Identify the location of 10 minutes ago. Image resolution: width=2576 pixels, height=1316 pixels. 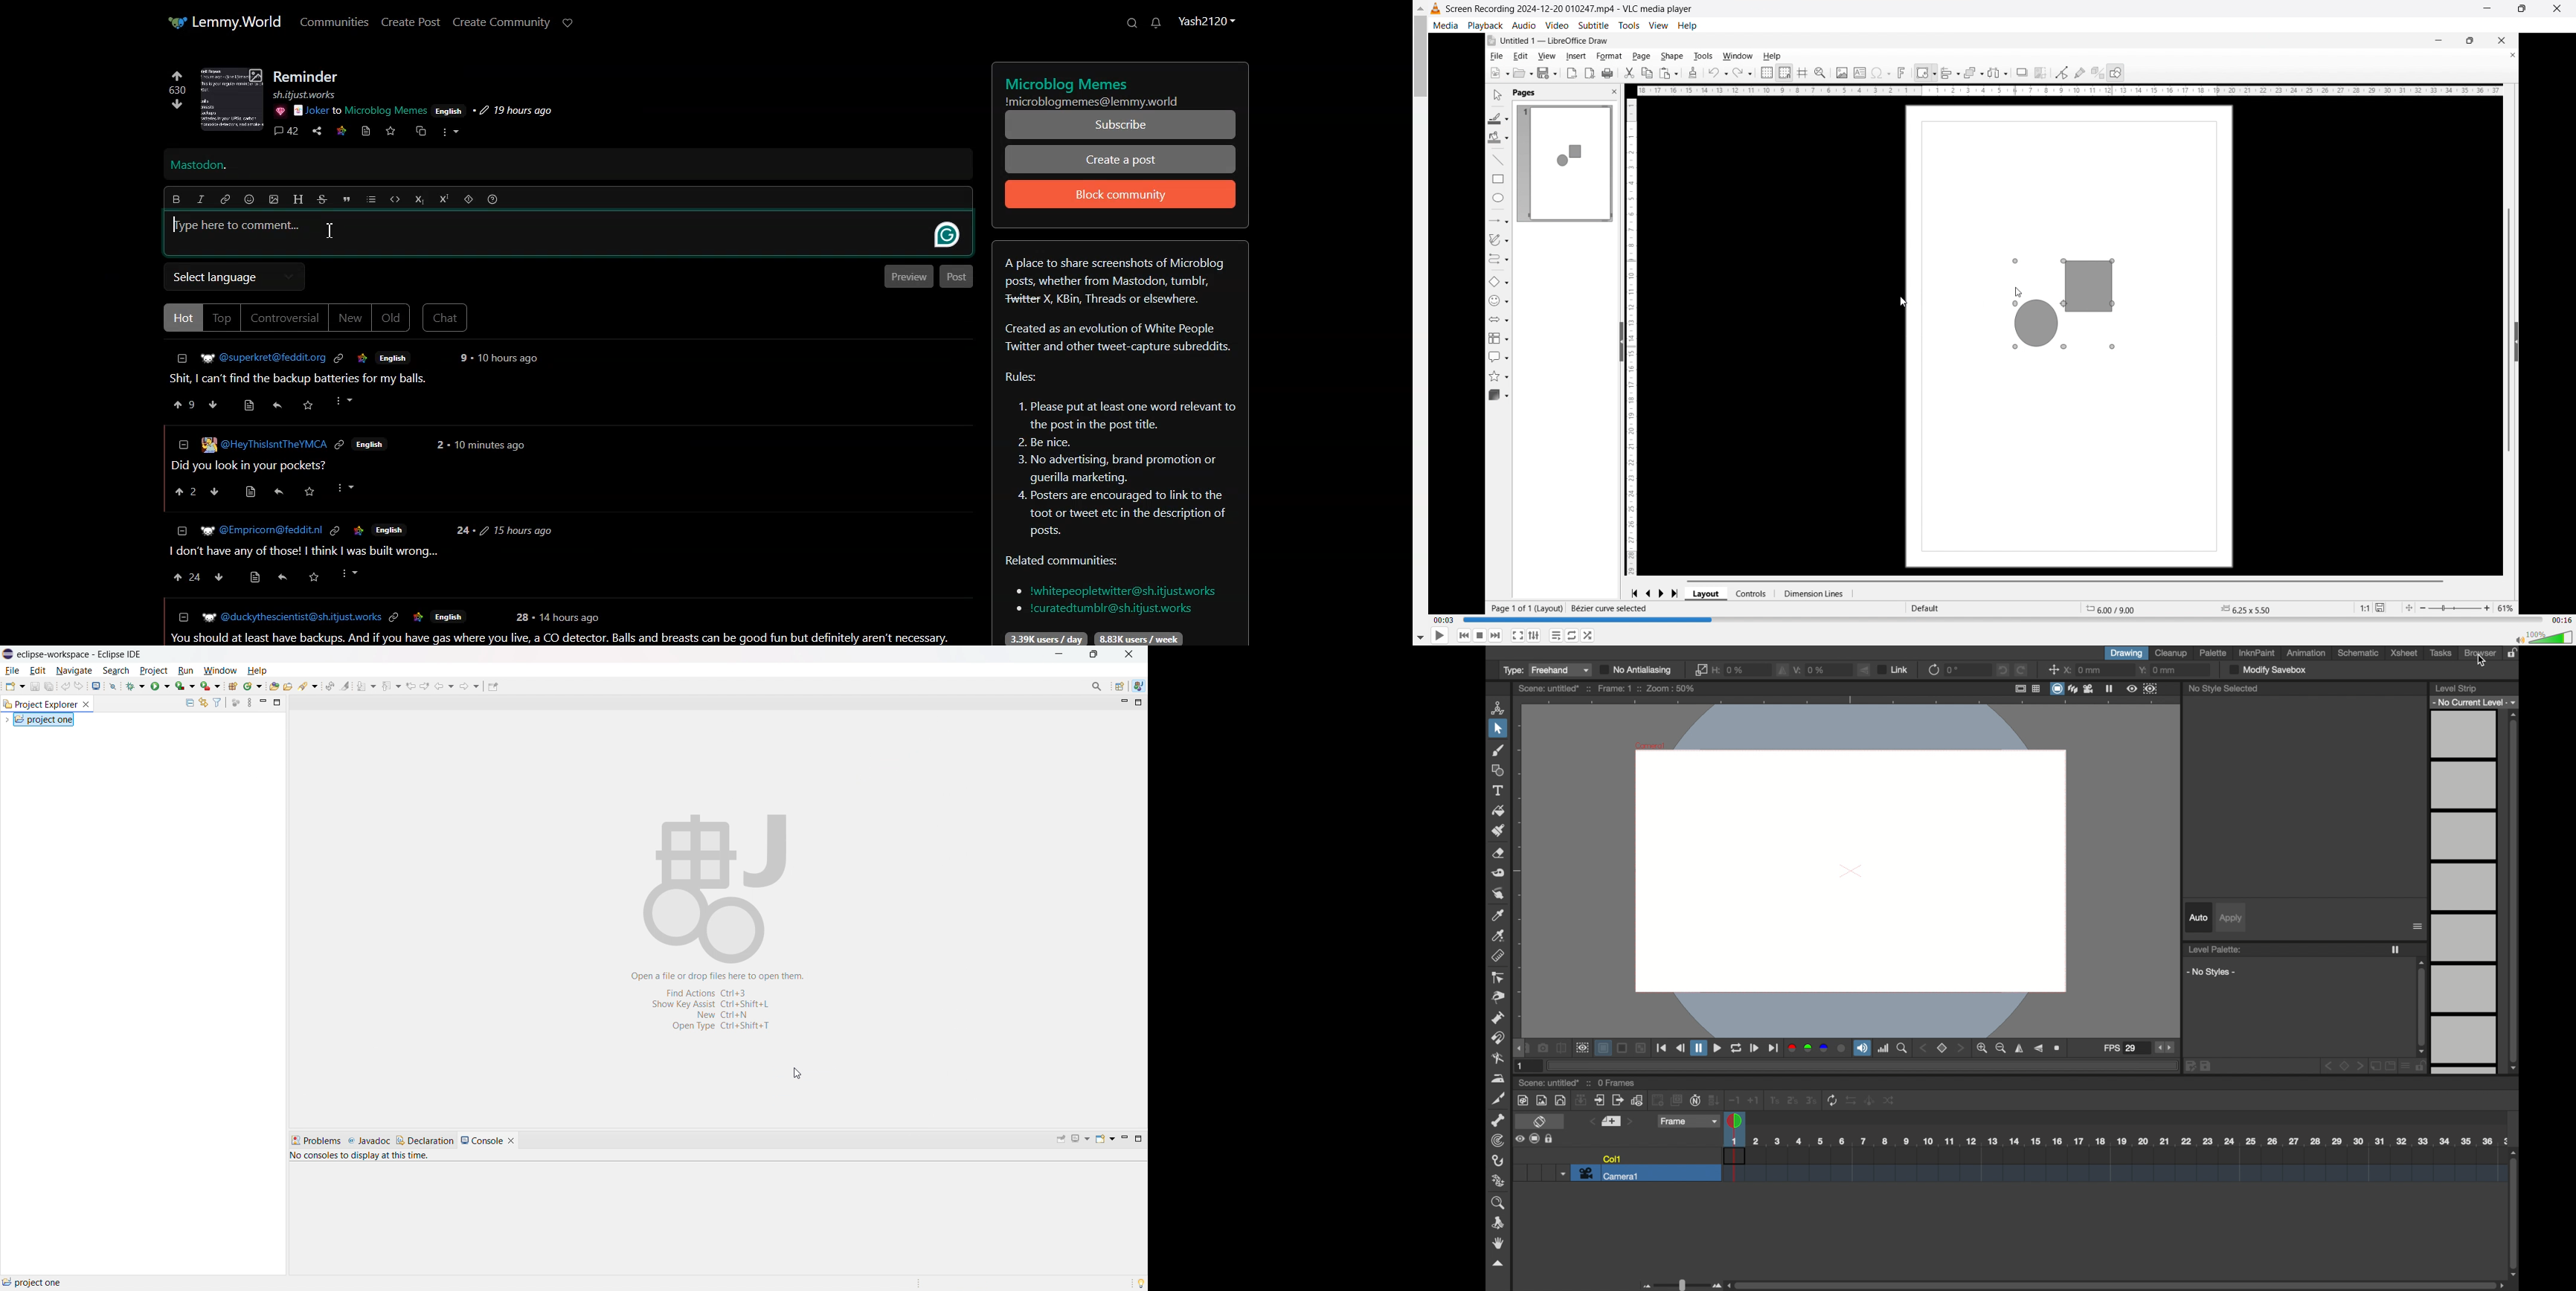
(489, 447).